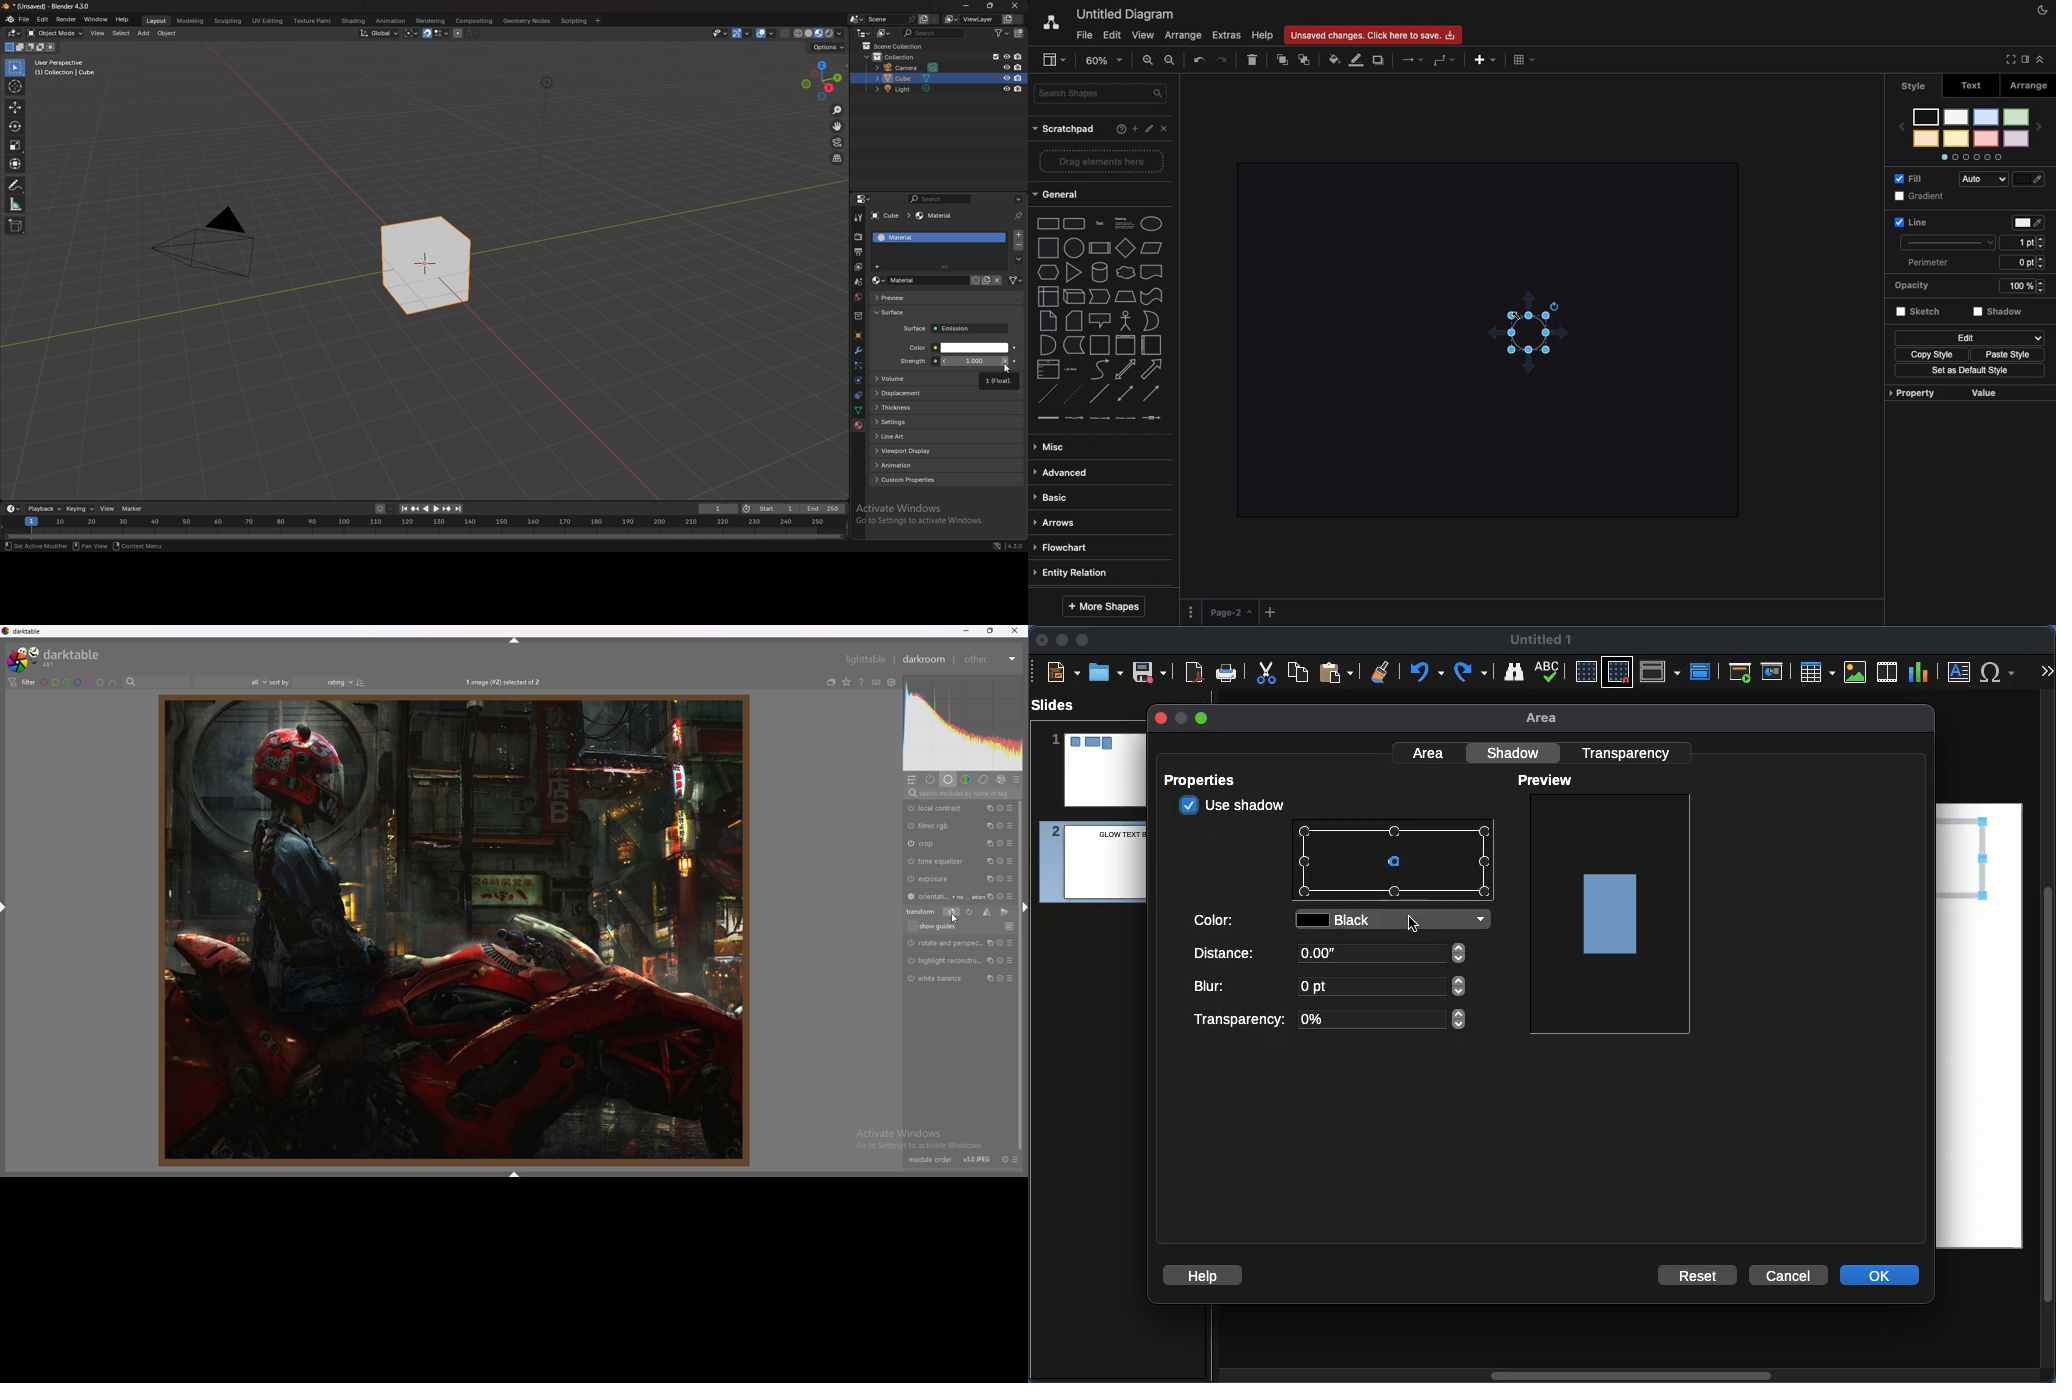 The image size is (2072, 1400). I want to click on show active modules, so click(931, 780).